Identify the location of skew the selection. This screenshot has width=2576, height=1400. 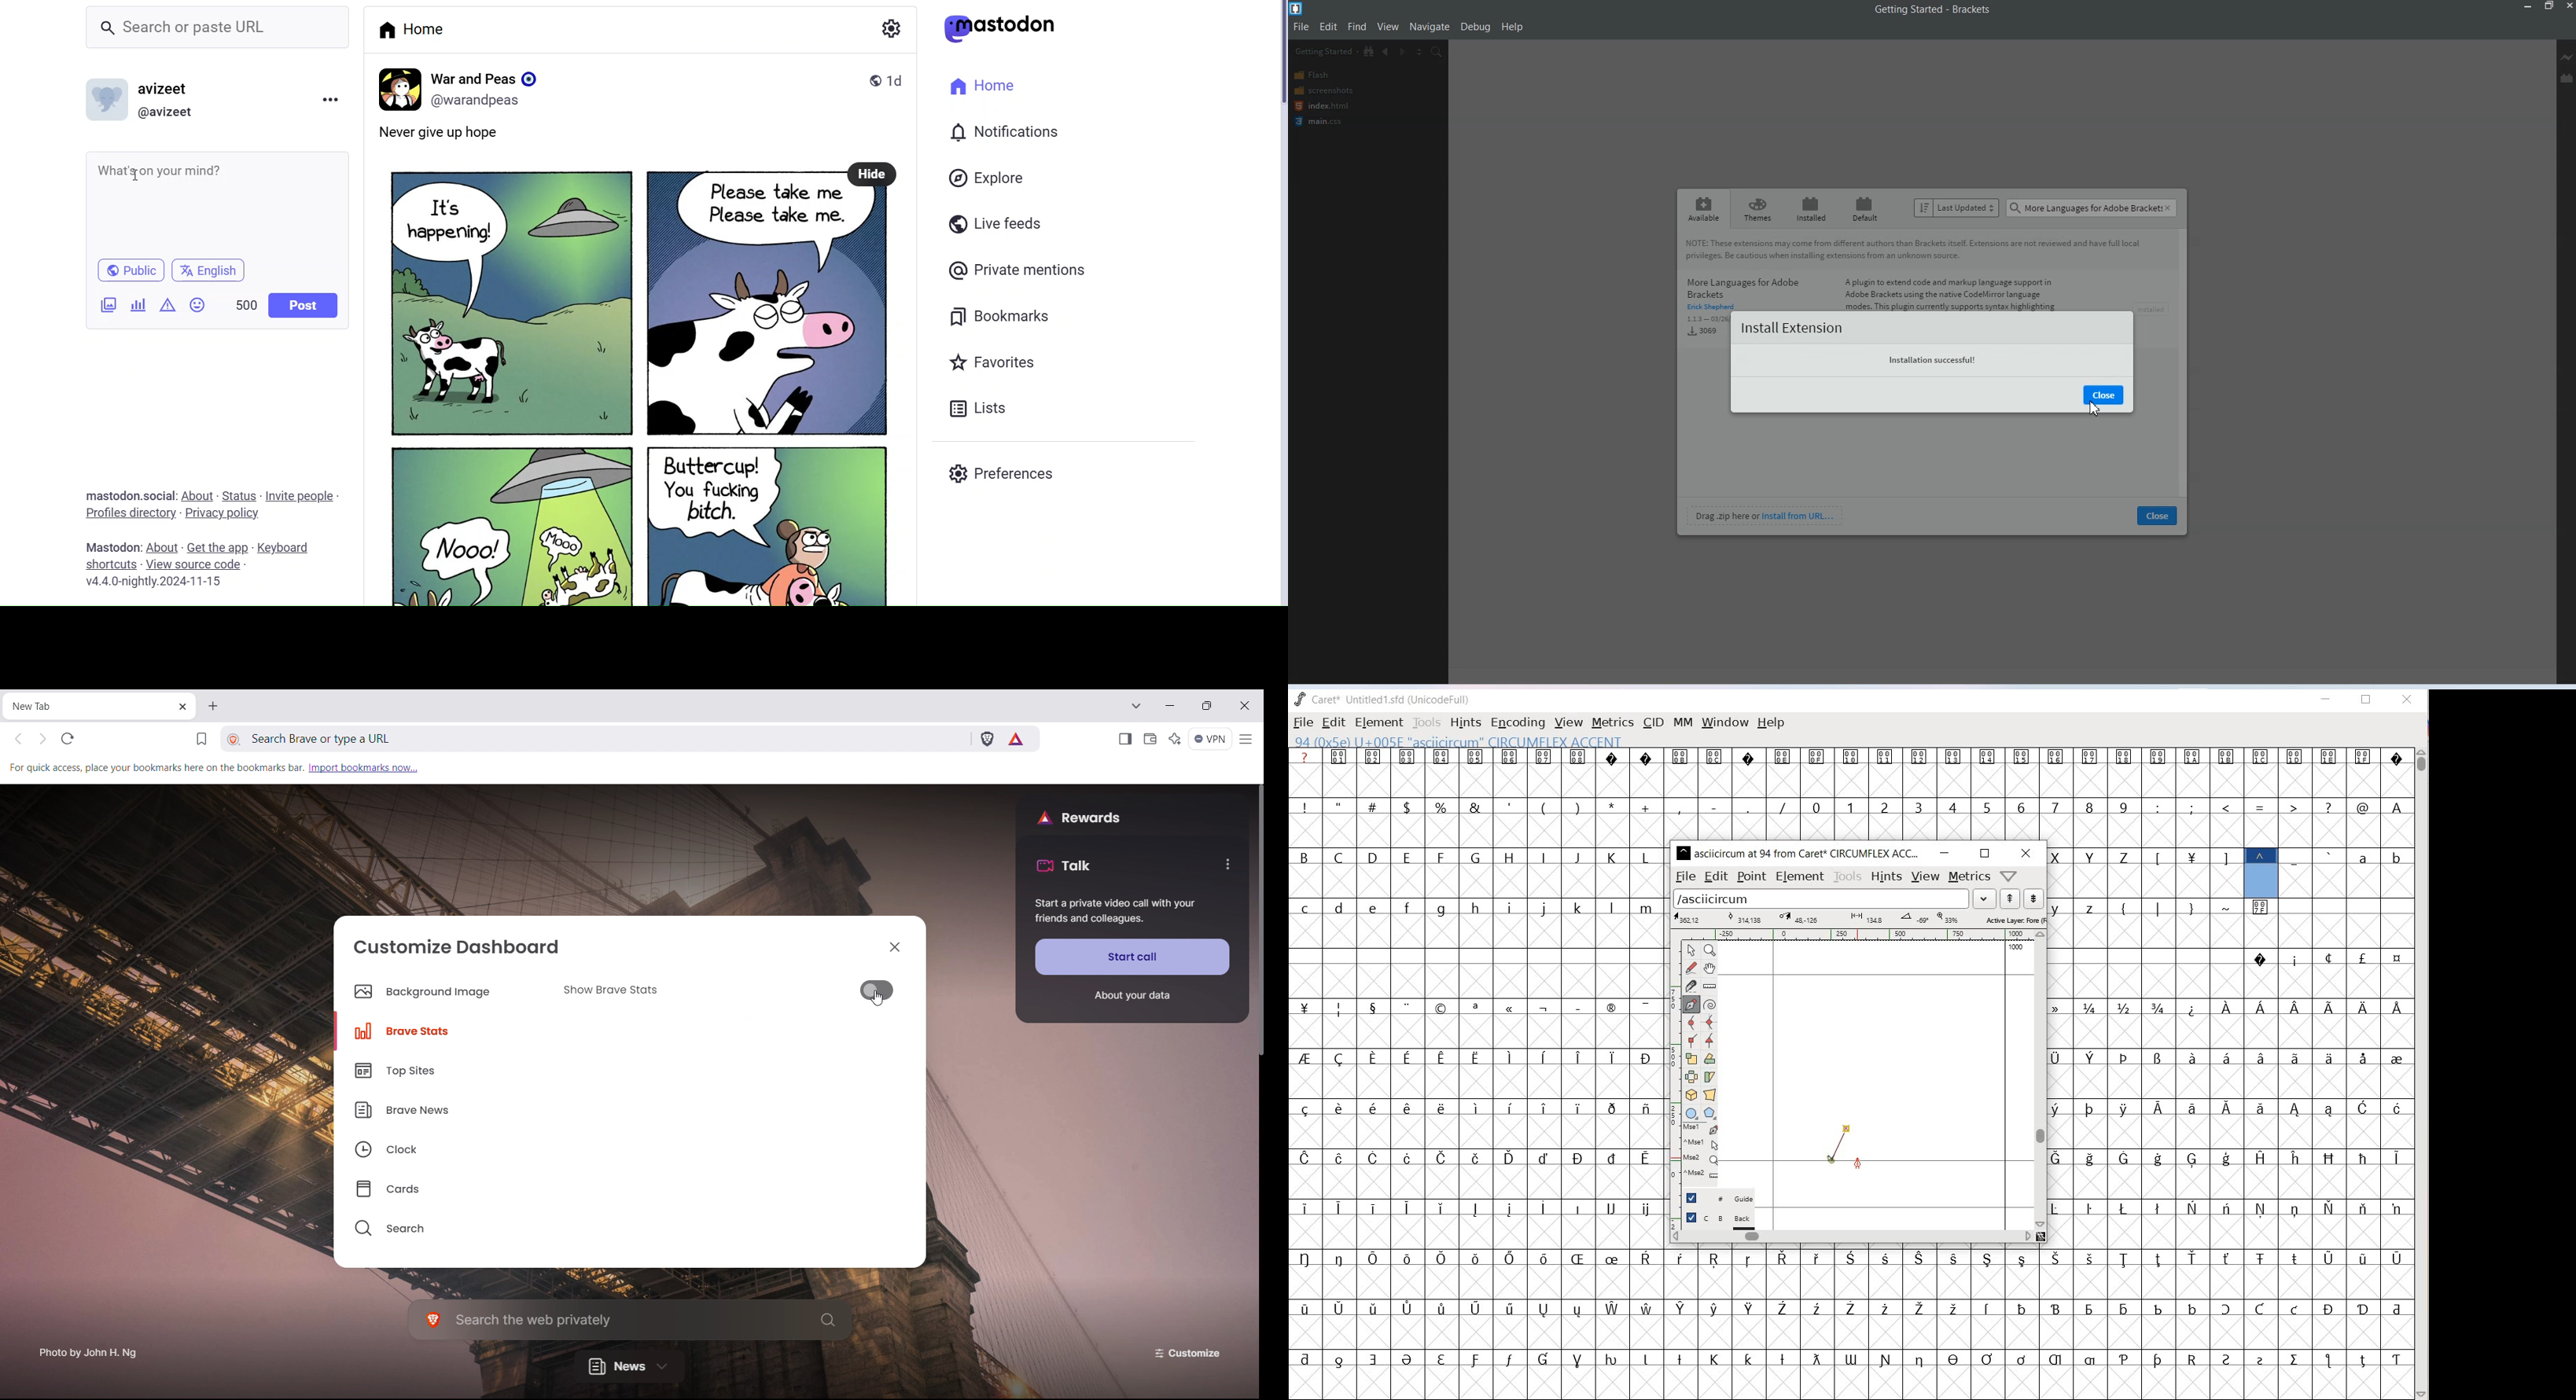
(1710, 1077).